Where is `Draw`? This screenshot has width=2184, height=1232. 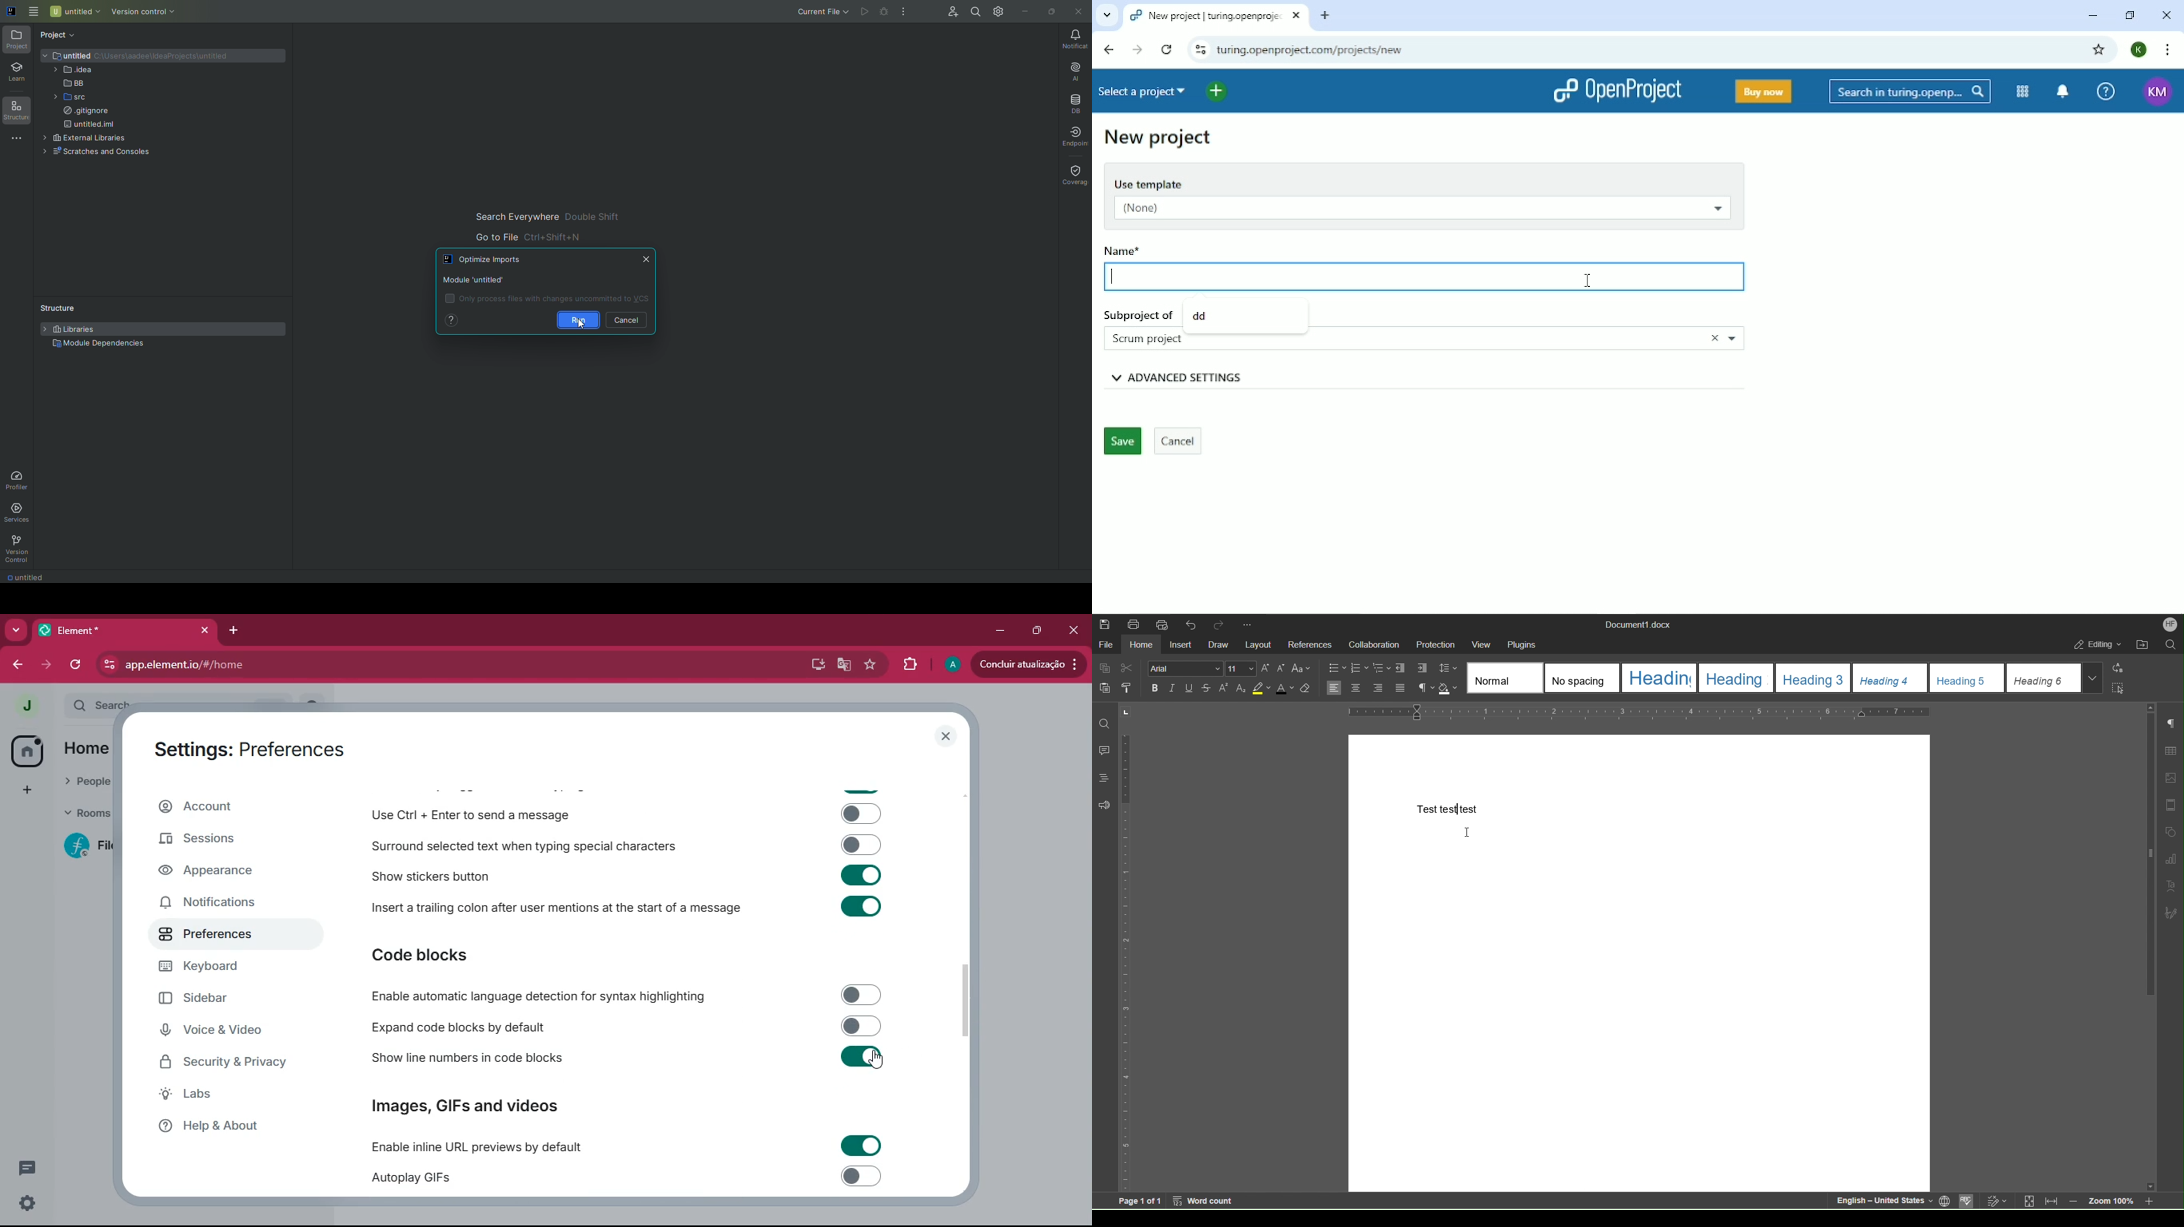 Draw is located at coordinates (1223, 645).